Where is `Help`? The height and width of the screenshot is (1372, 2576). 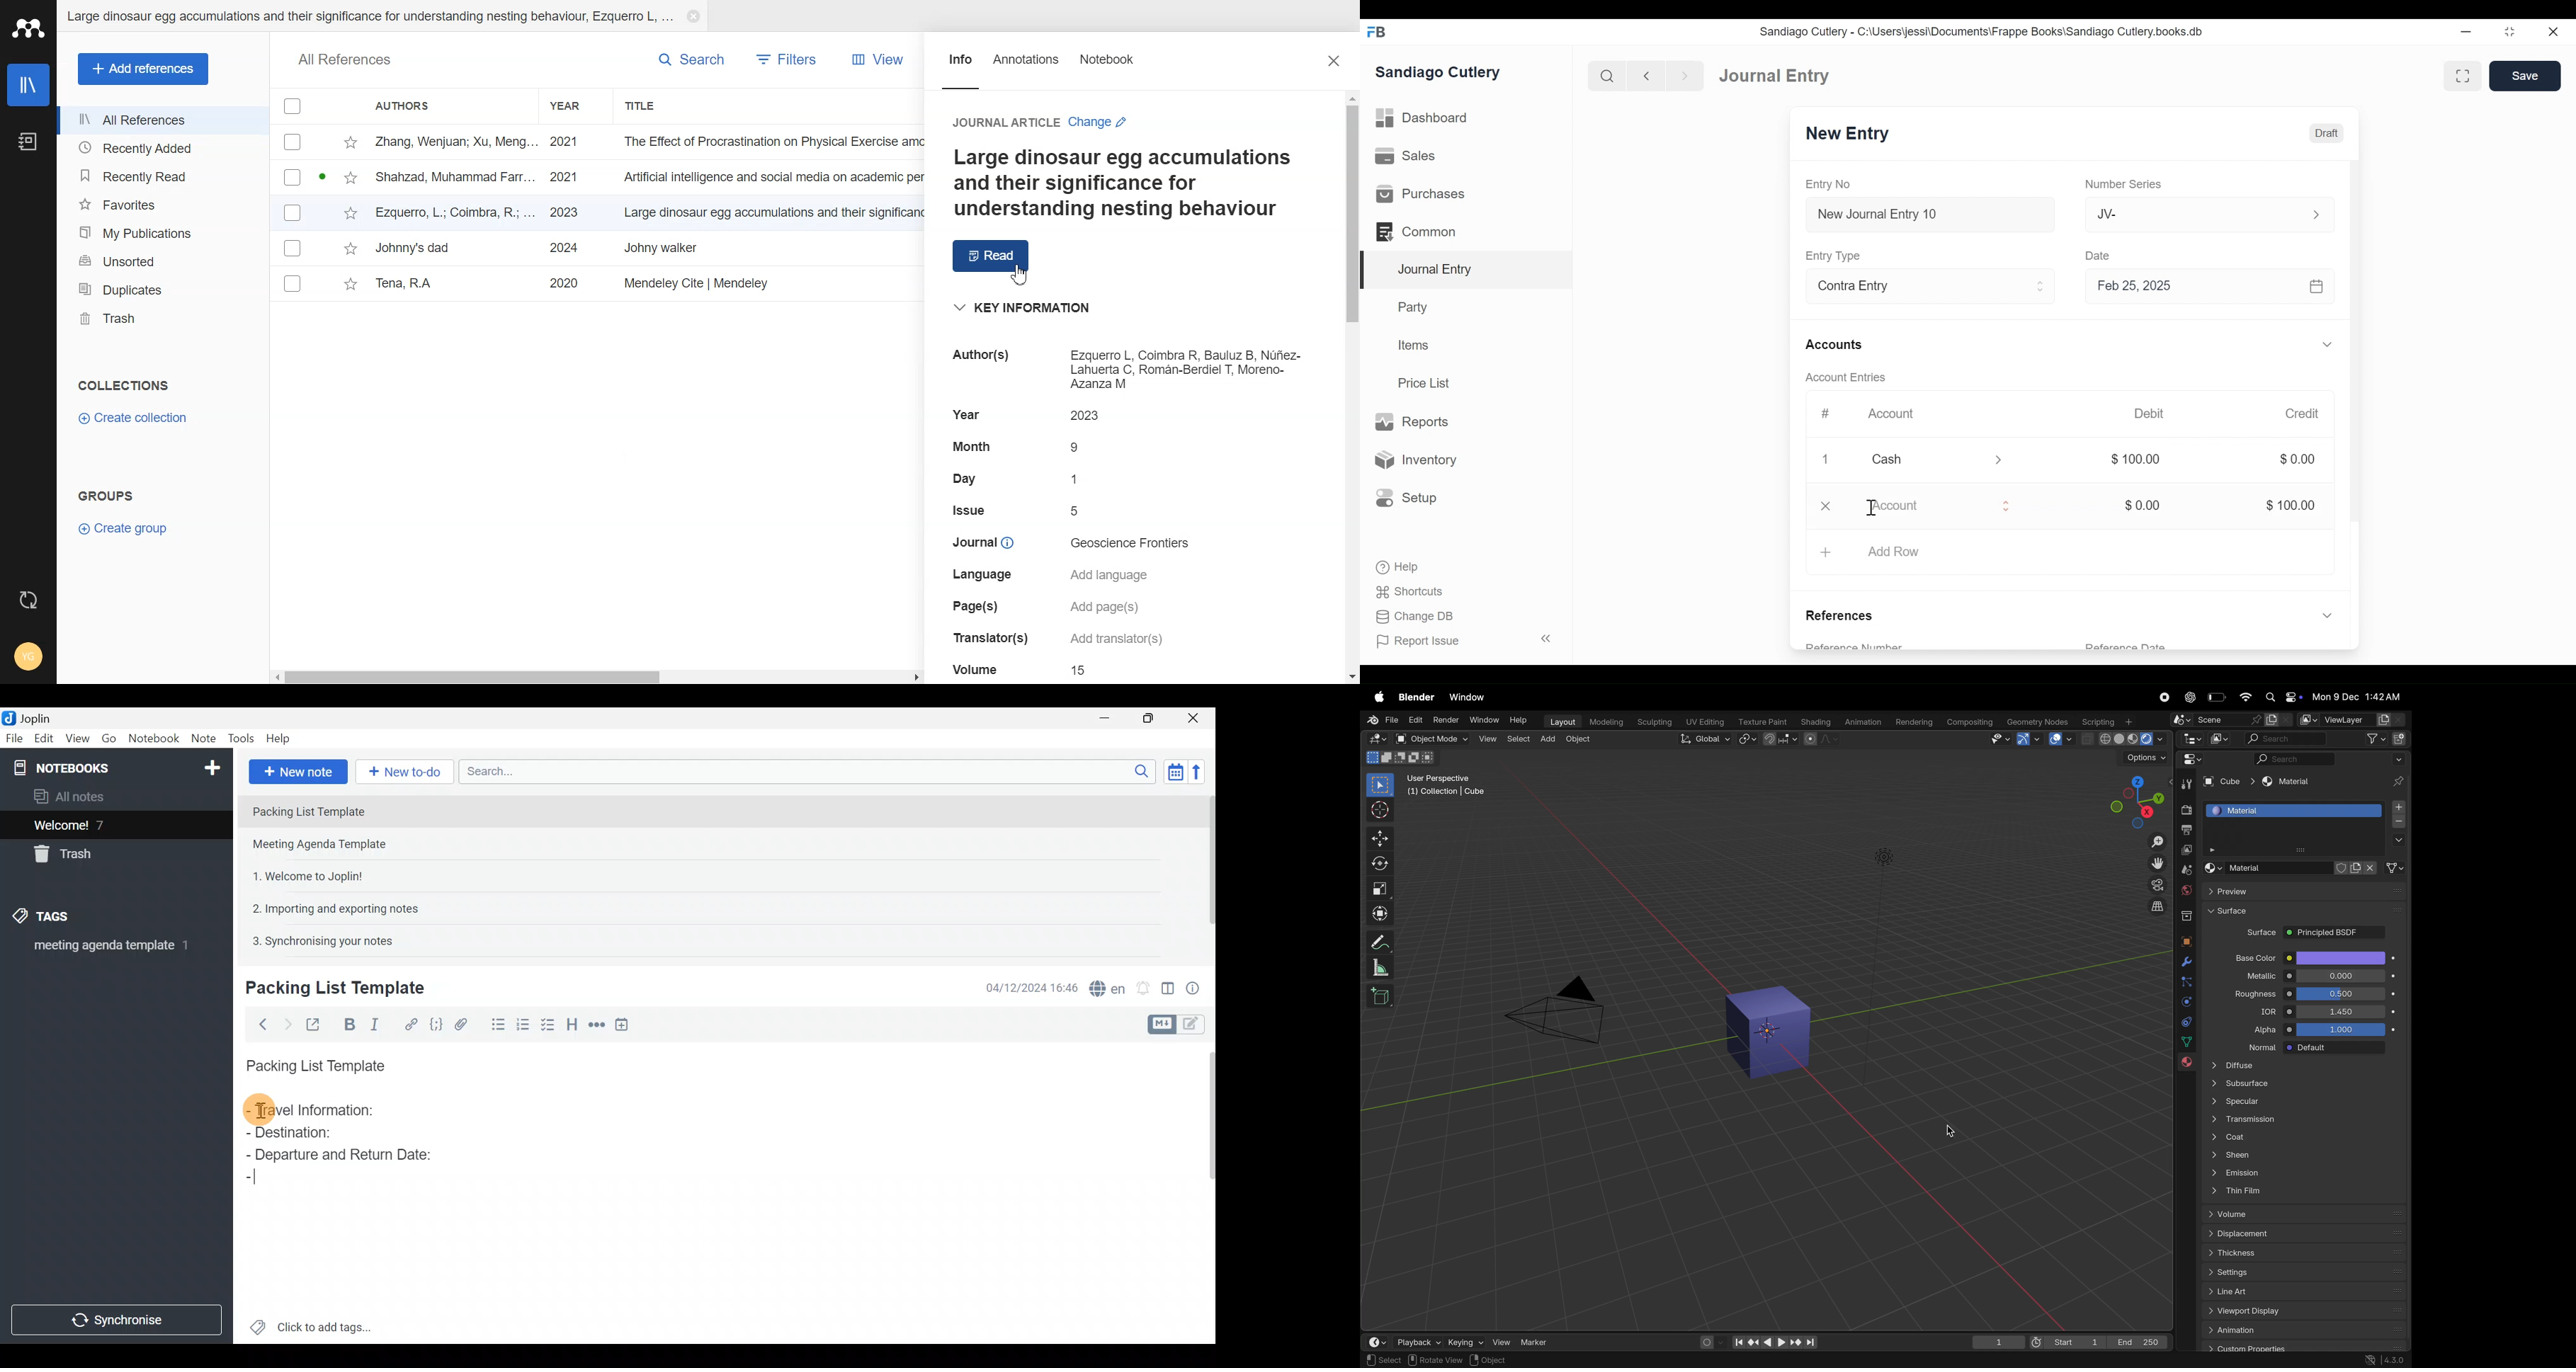
Help is located at coordinates (1395, 566).